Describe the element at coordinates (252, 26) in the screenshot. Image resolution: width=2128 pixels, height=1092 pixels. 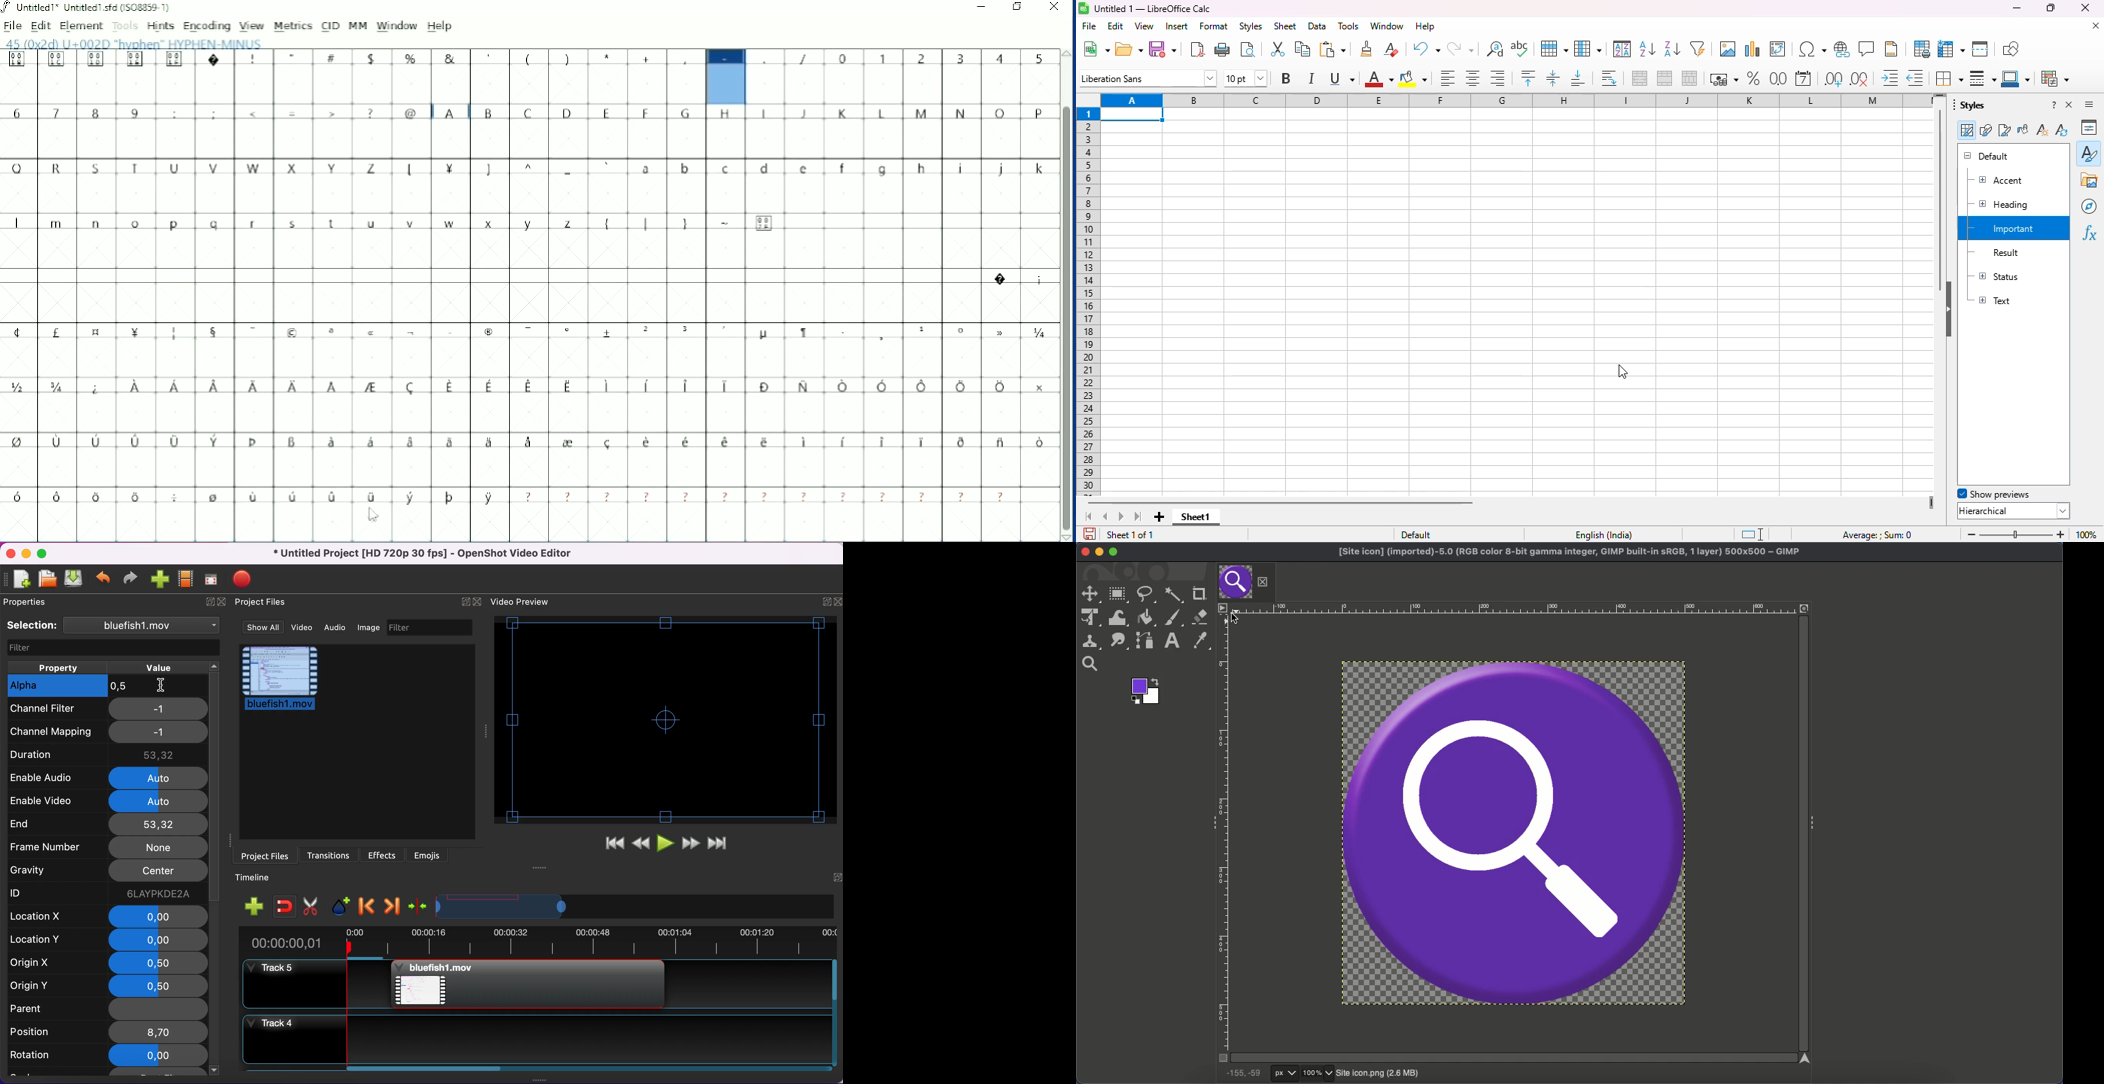
I see `View` at that location.